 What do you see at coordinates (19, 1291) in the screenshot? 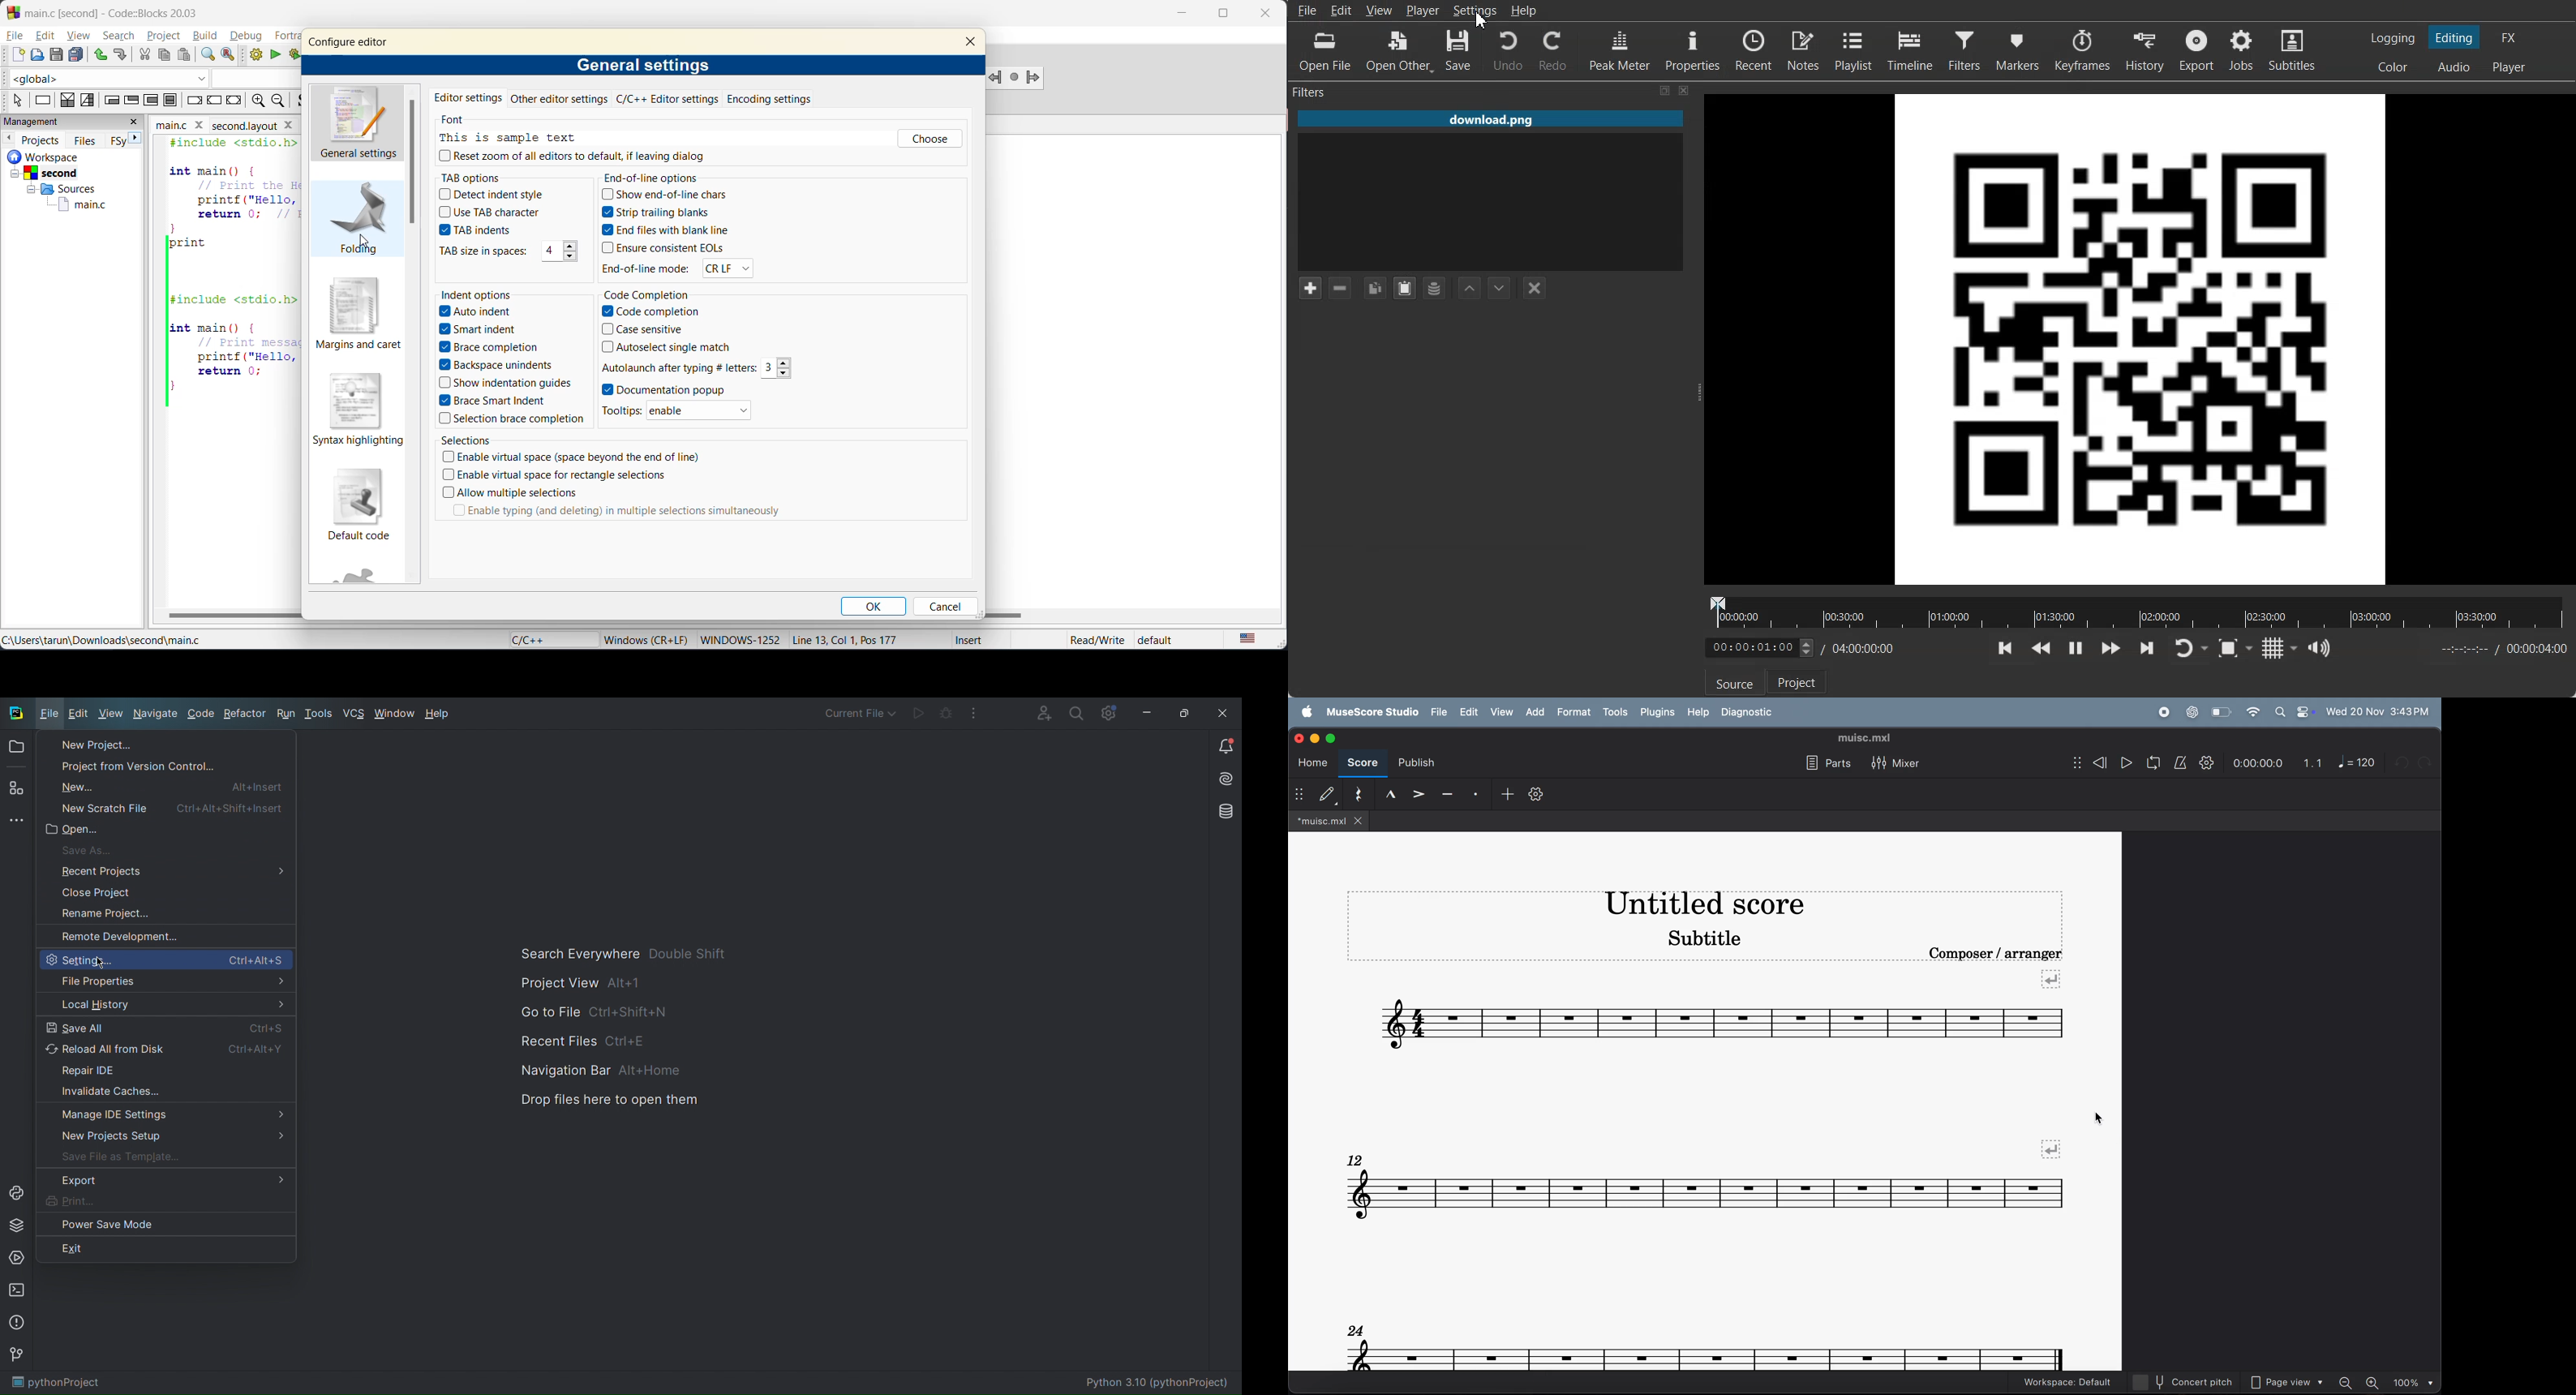
I see `Terminal` at bounding box center [19, 1291].